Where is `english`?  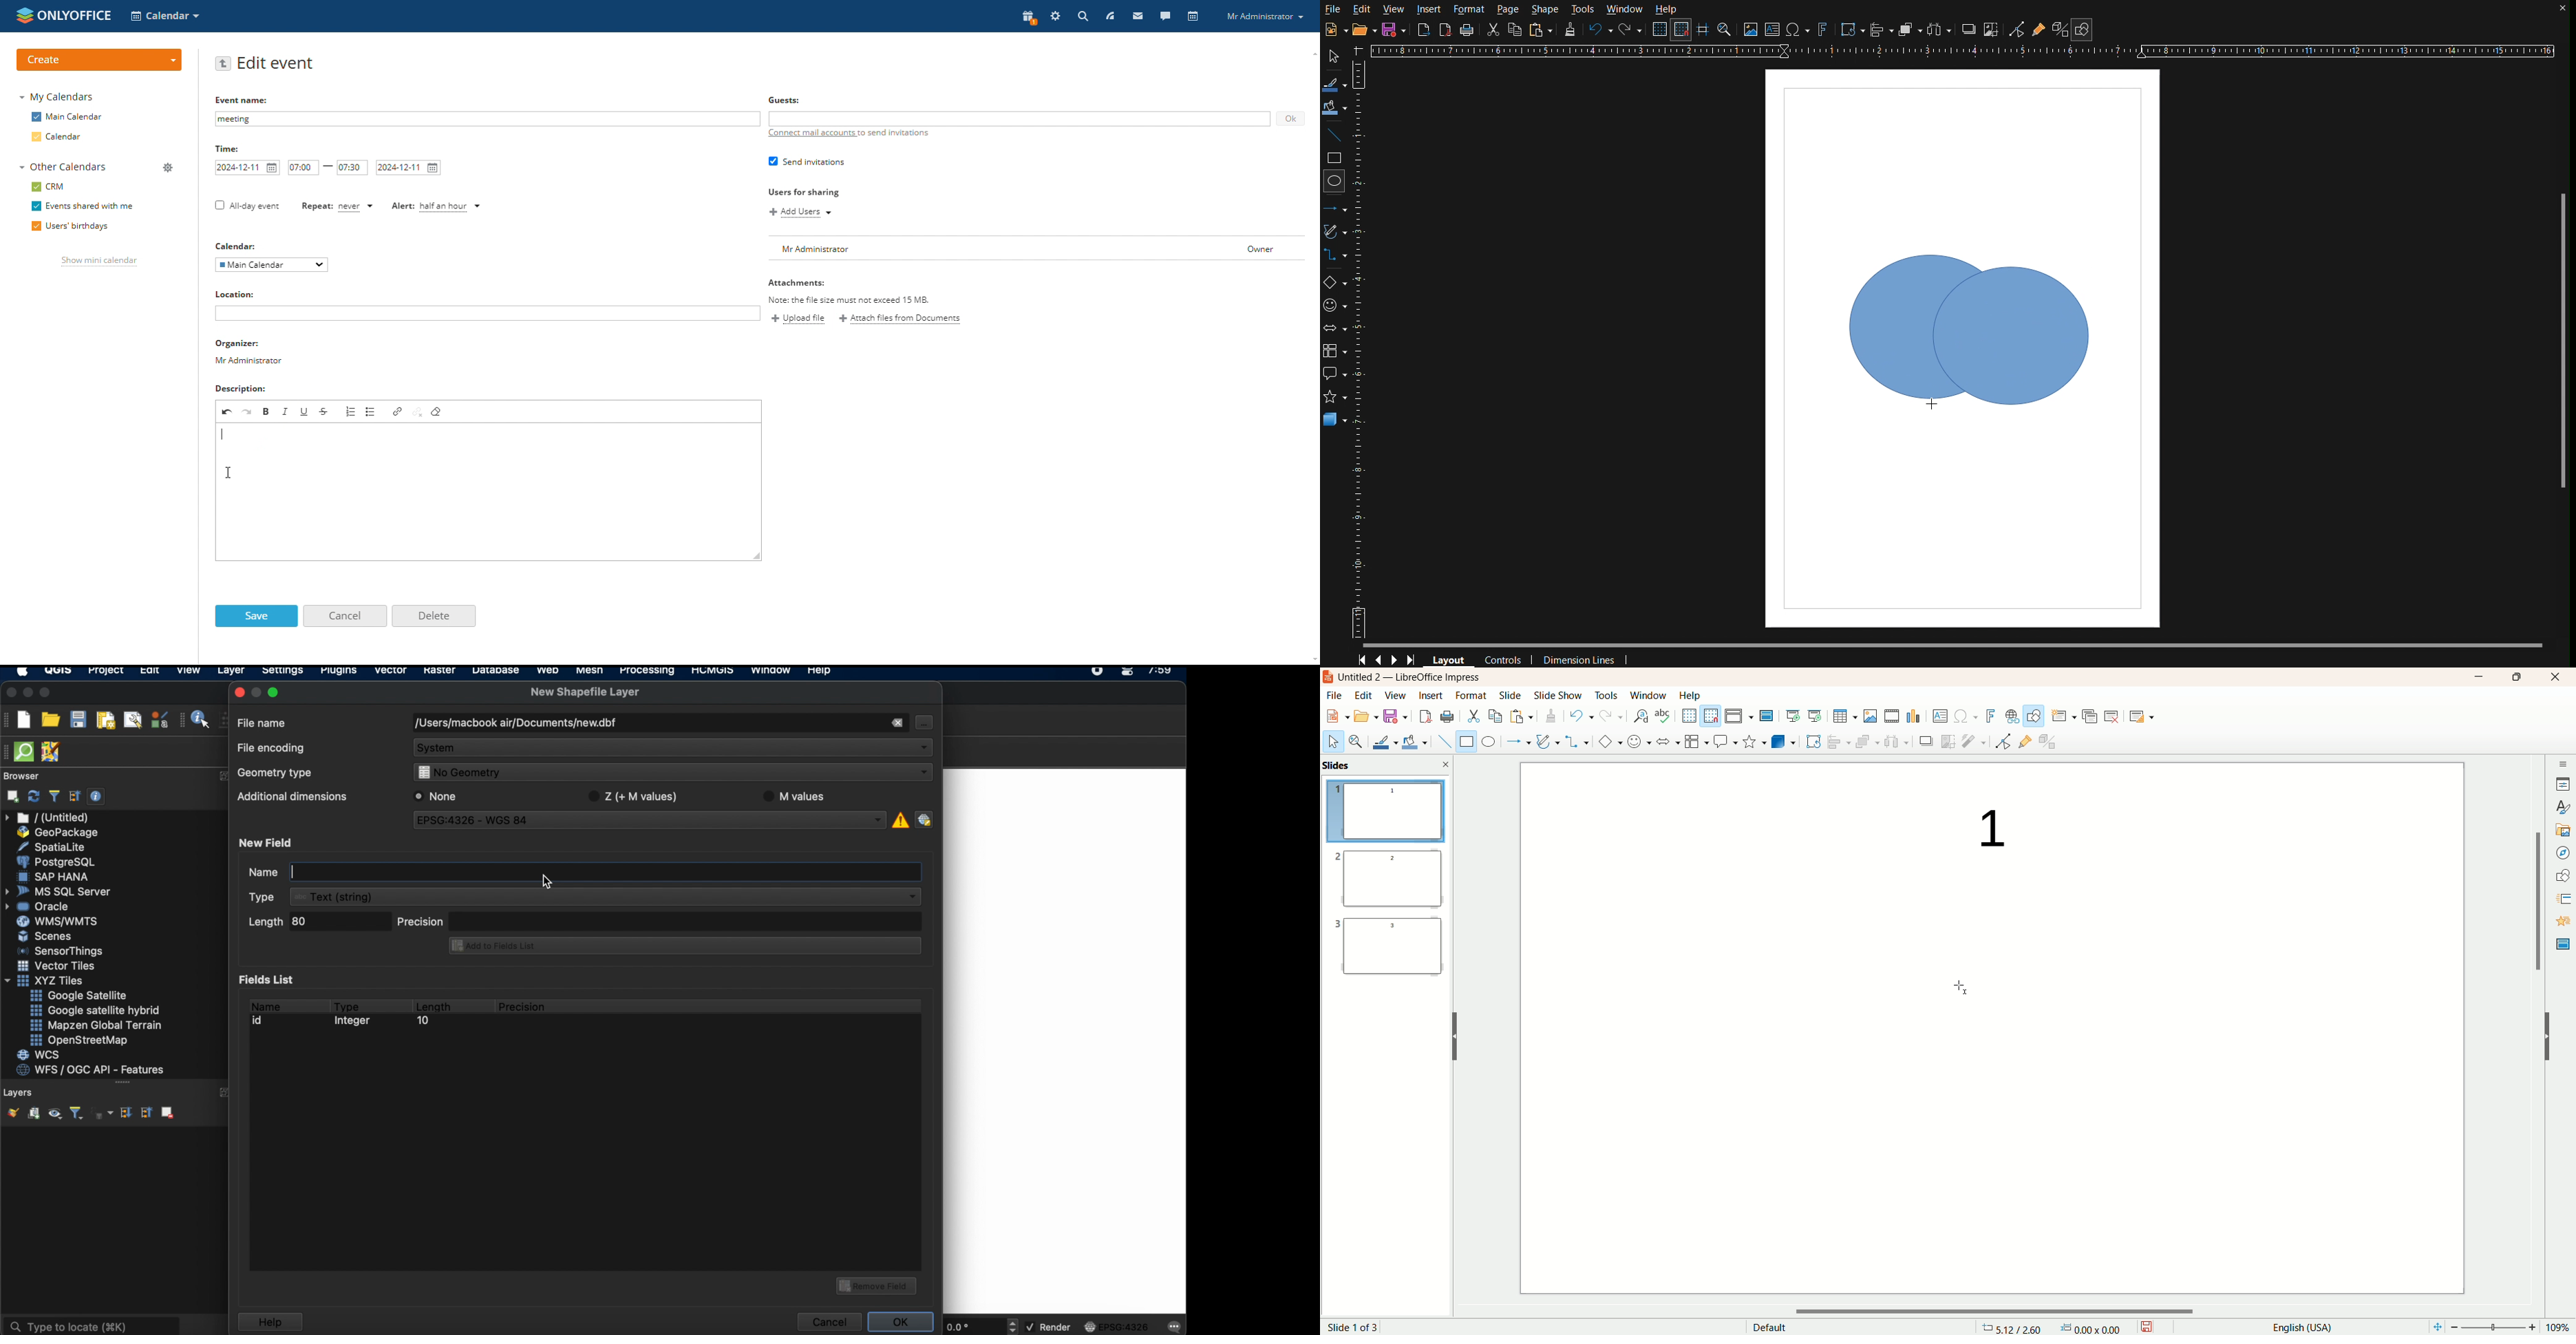
english is located at coordinates (2301, 1326).